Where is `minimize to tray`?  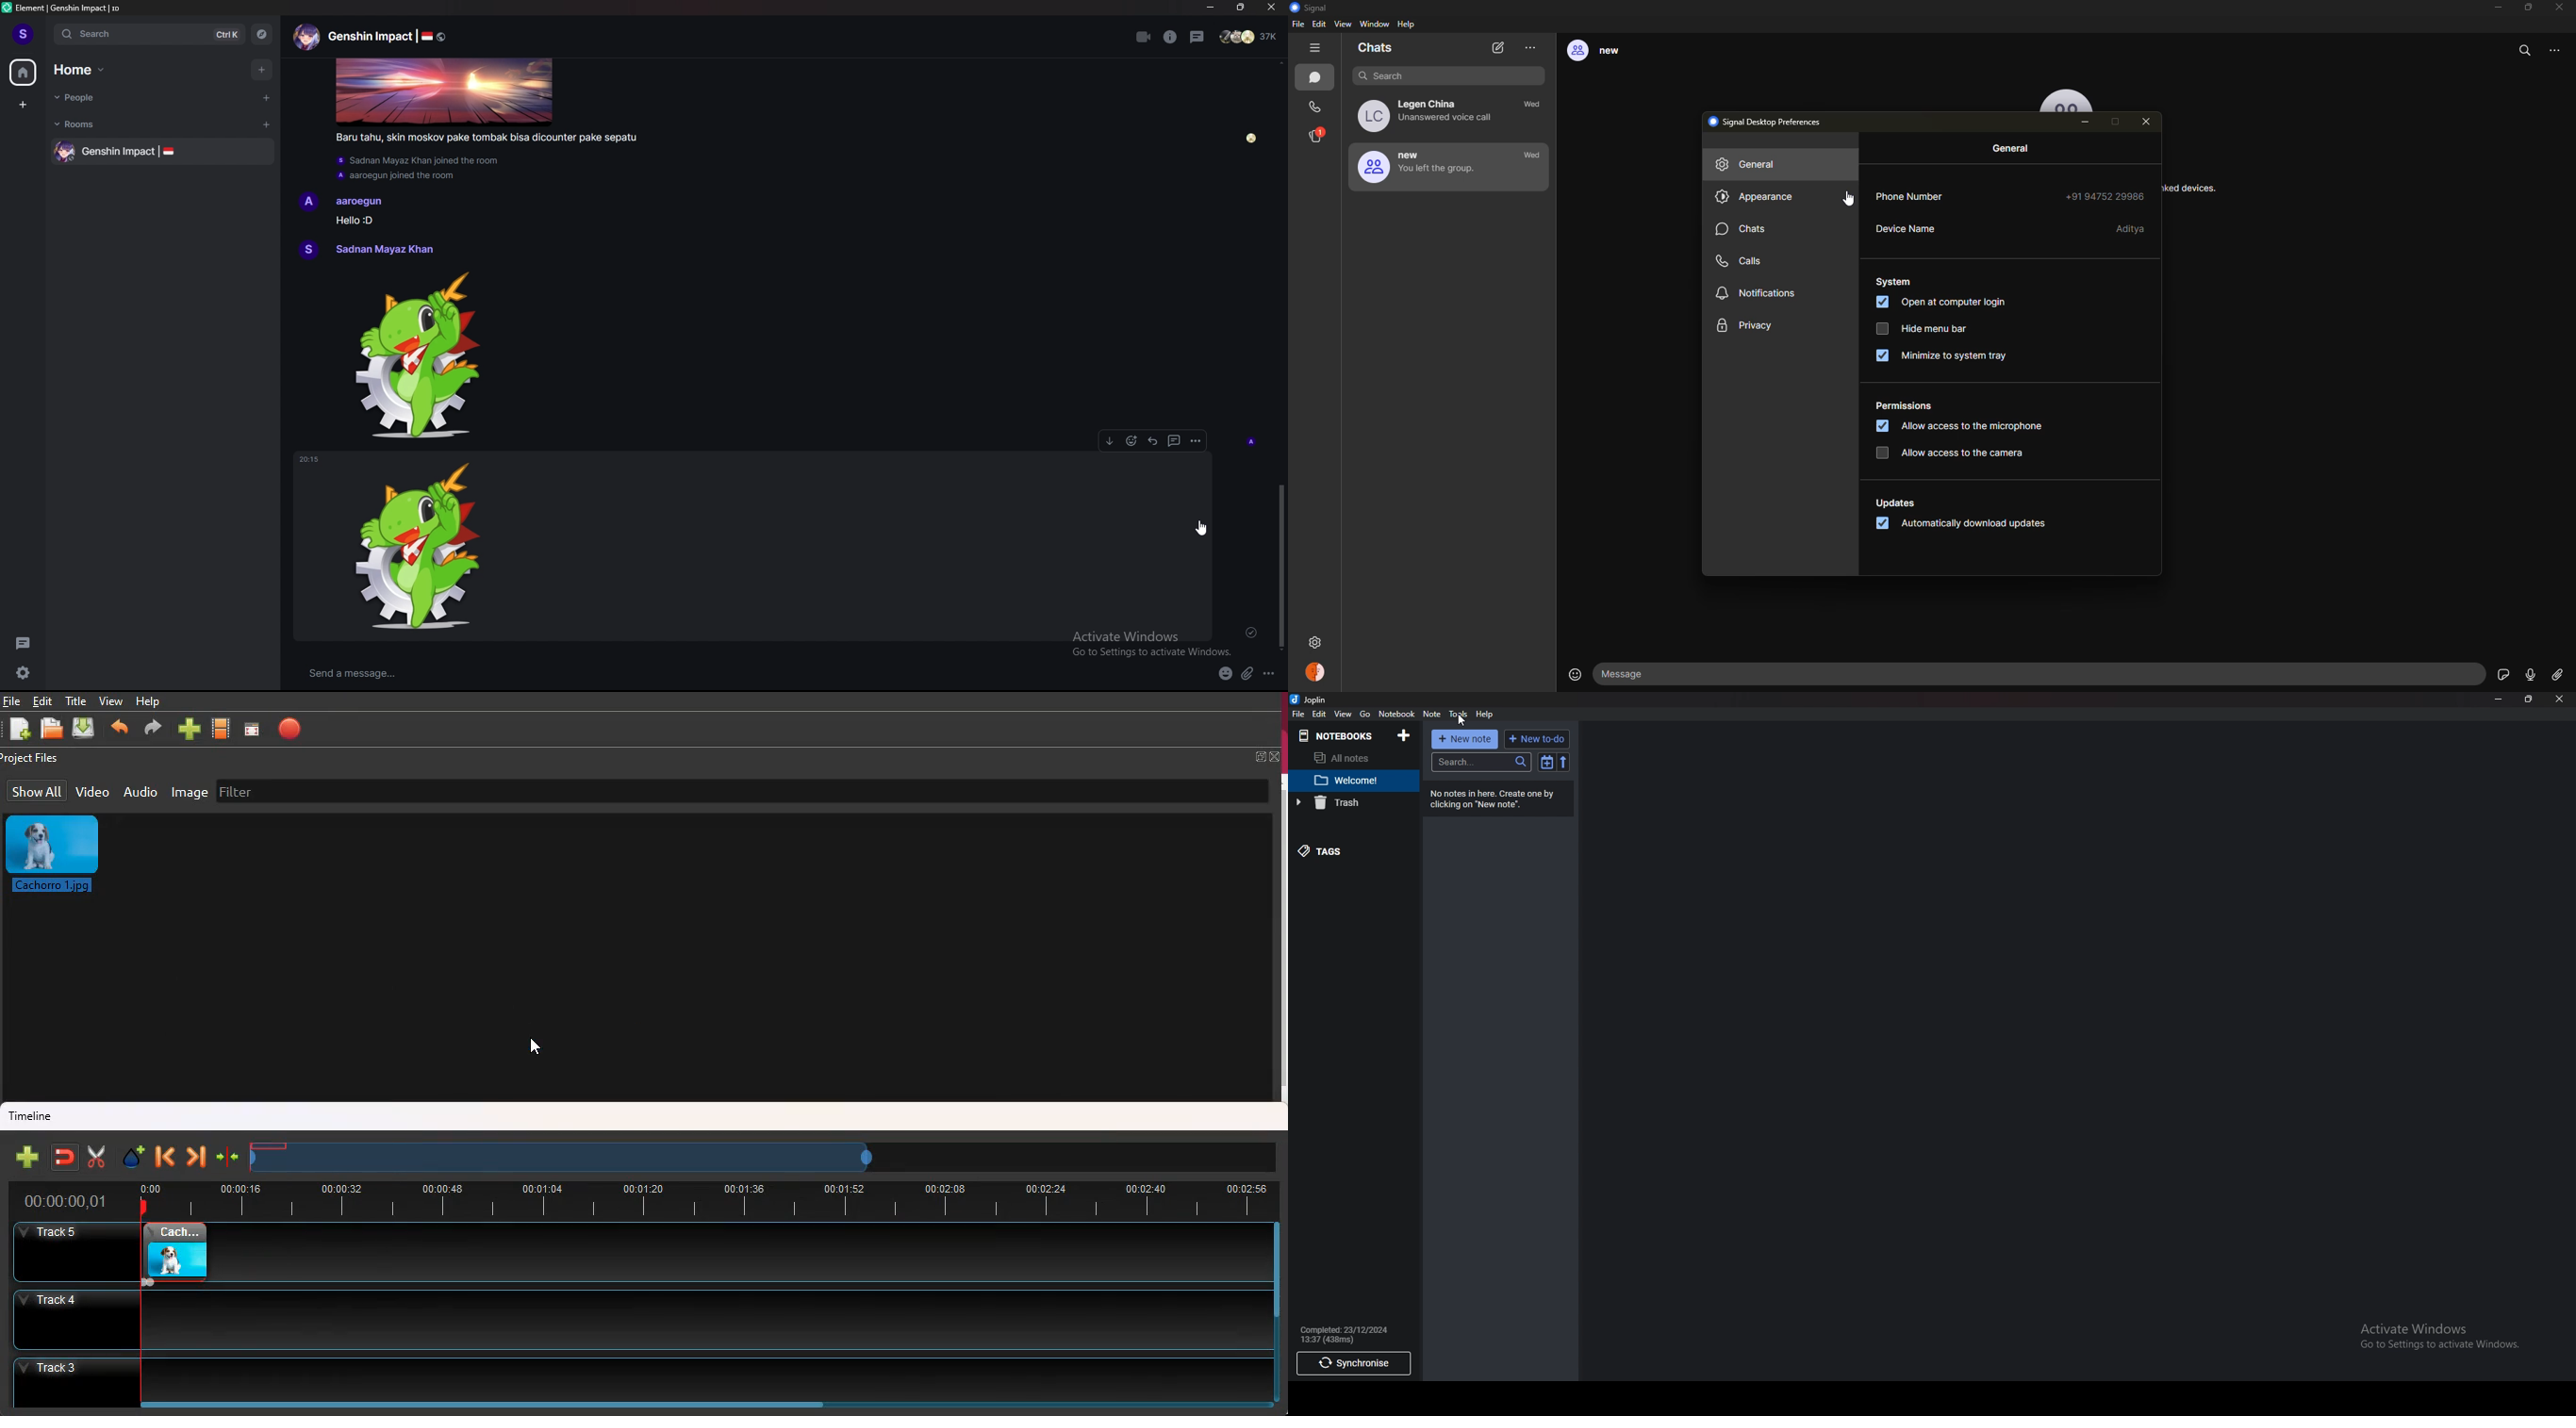
minimize to tray is located at coordinates (1946, 358).